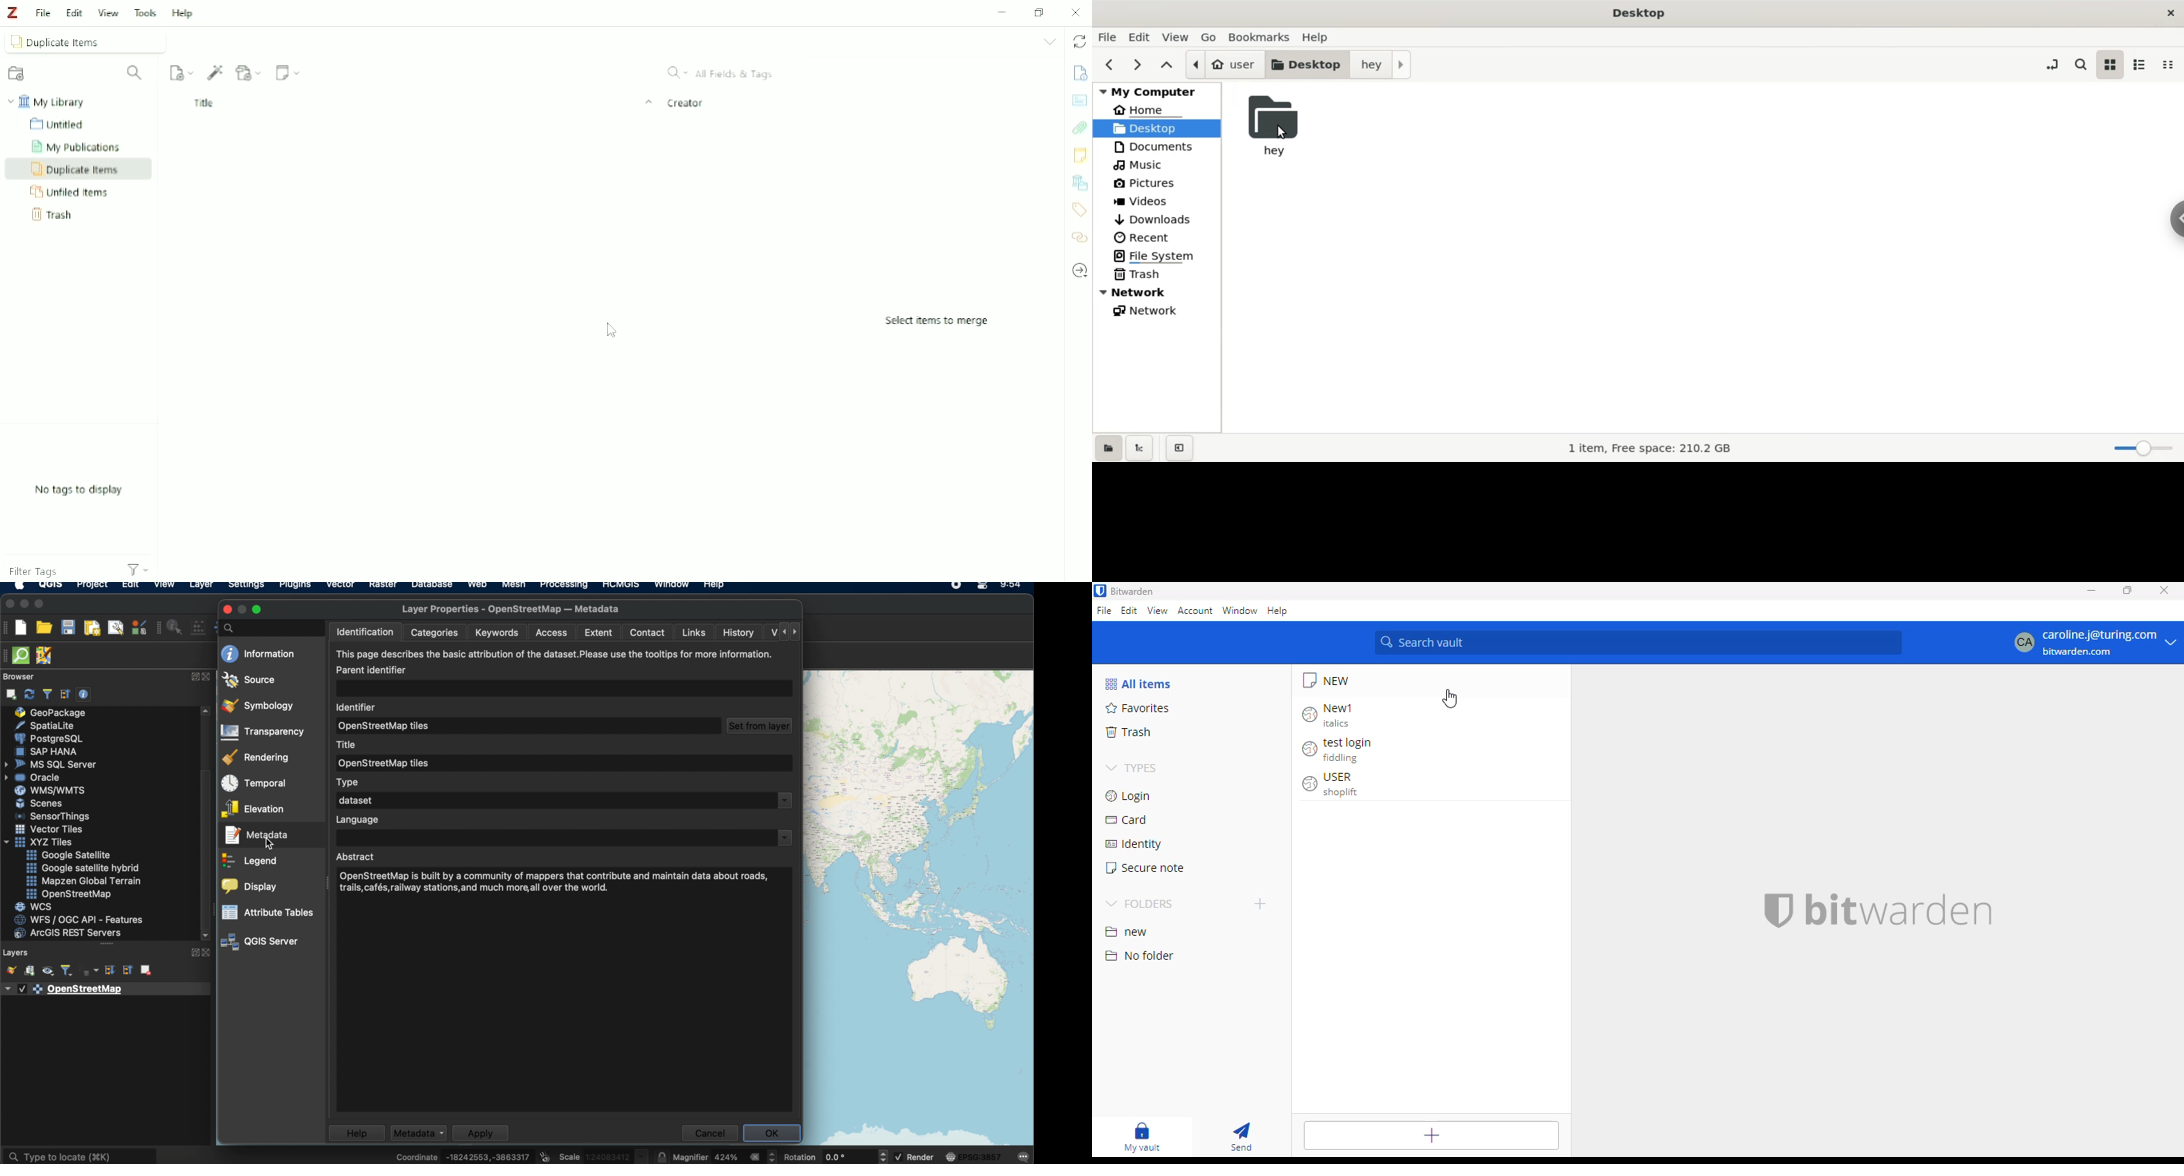 This screenshot has width=2184, height=1176. What do you see at coordinates (77, 192) in the screenshot?
I see `Unfiled Items` at bounding box center [77, 192].